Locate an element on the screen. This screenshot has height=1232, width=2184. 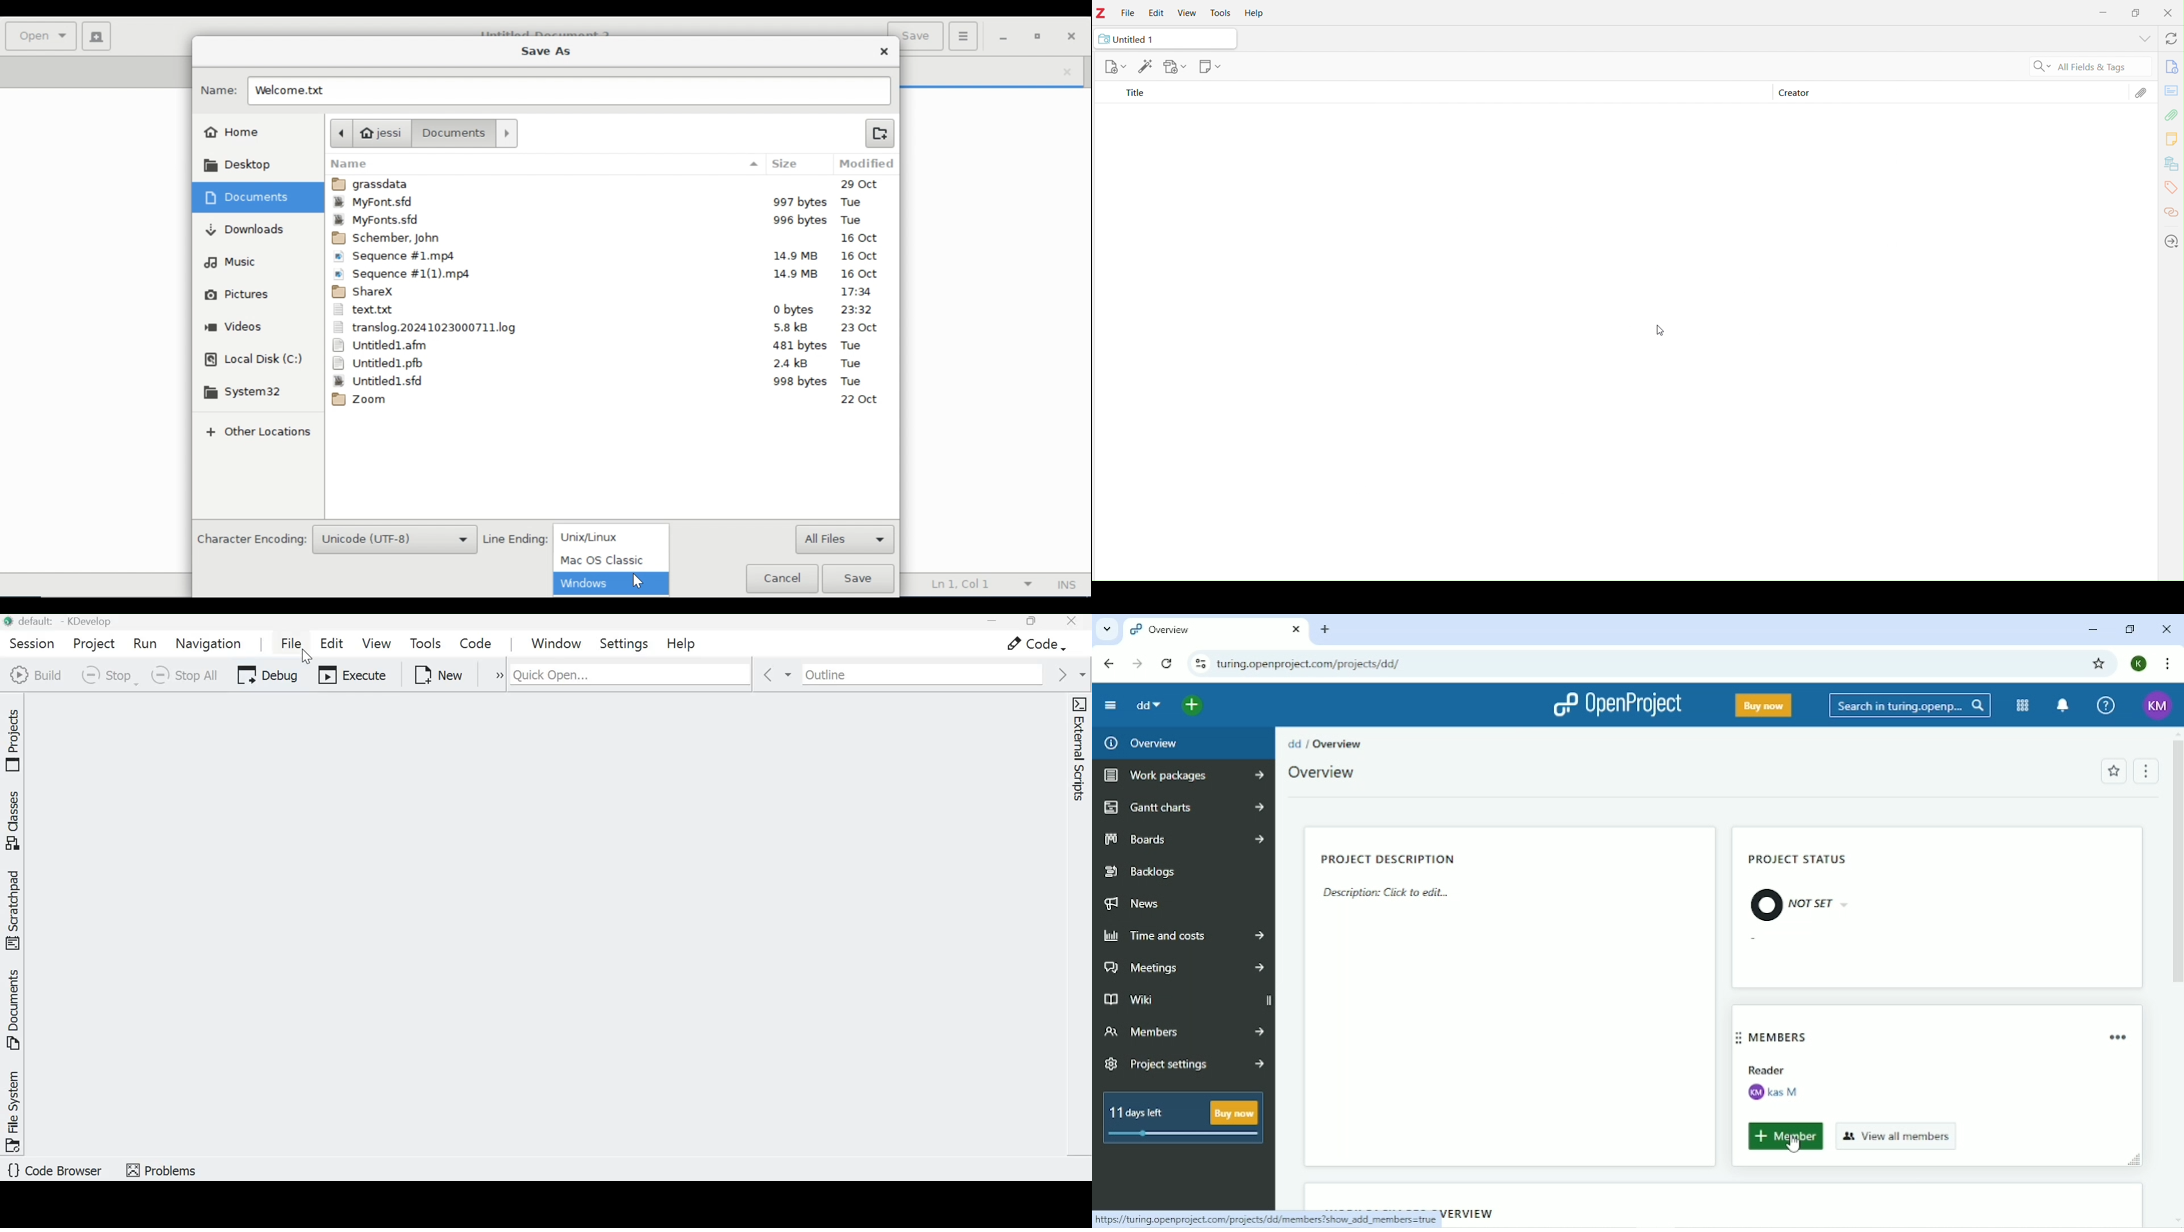
Fields and tags is located at coordinates (2101, 68).